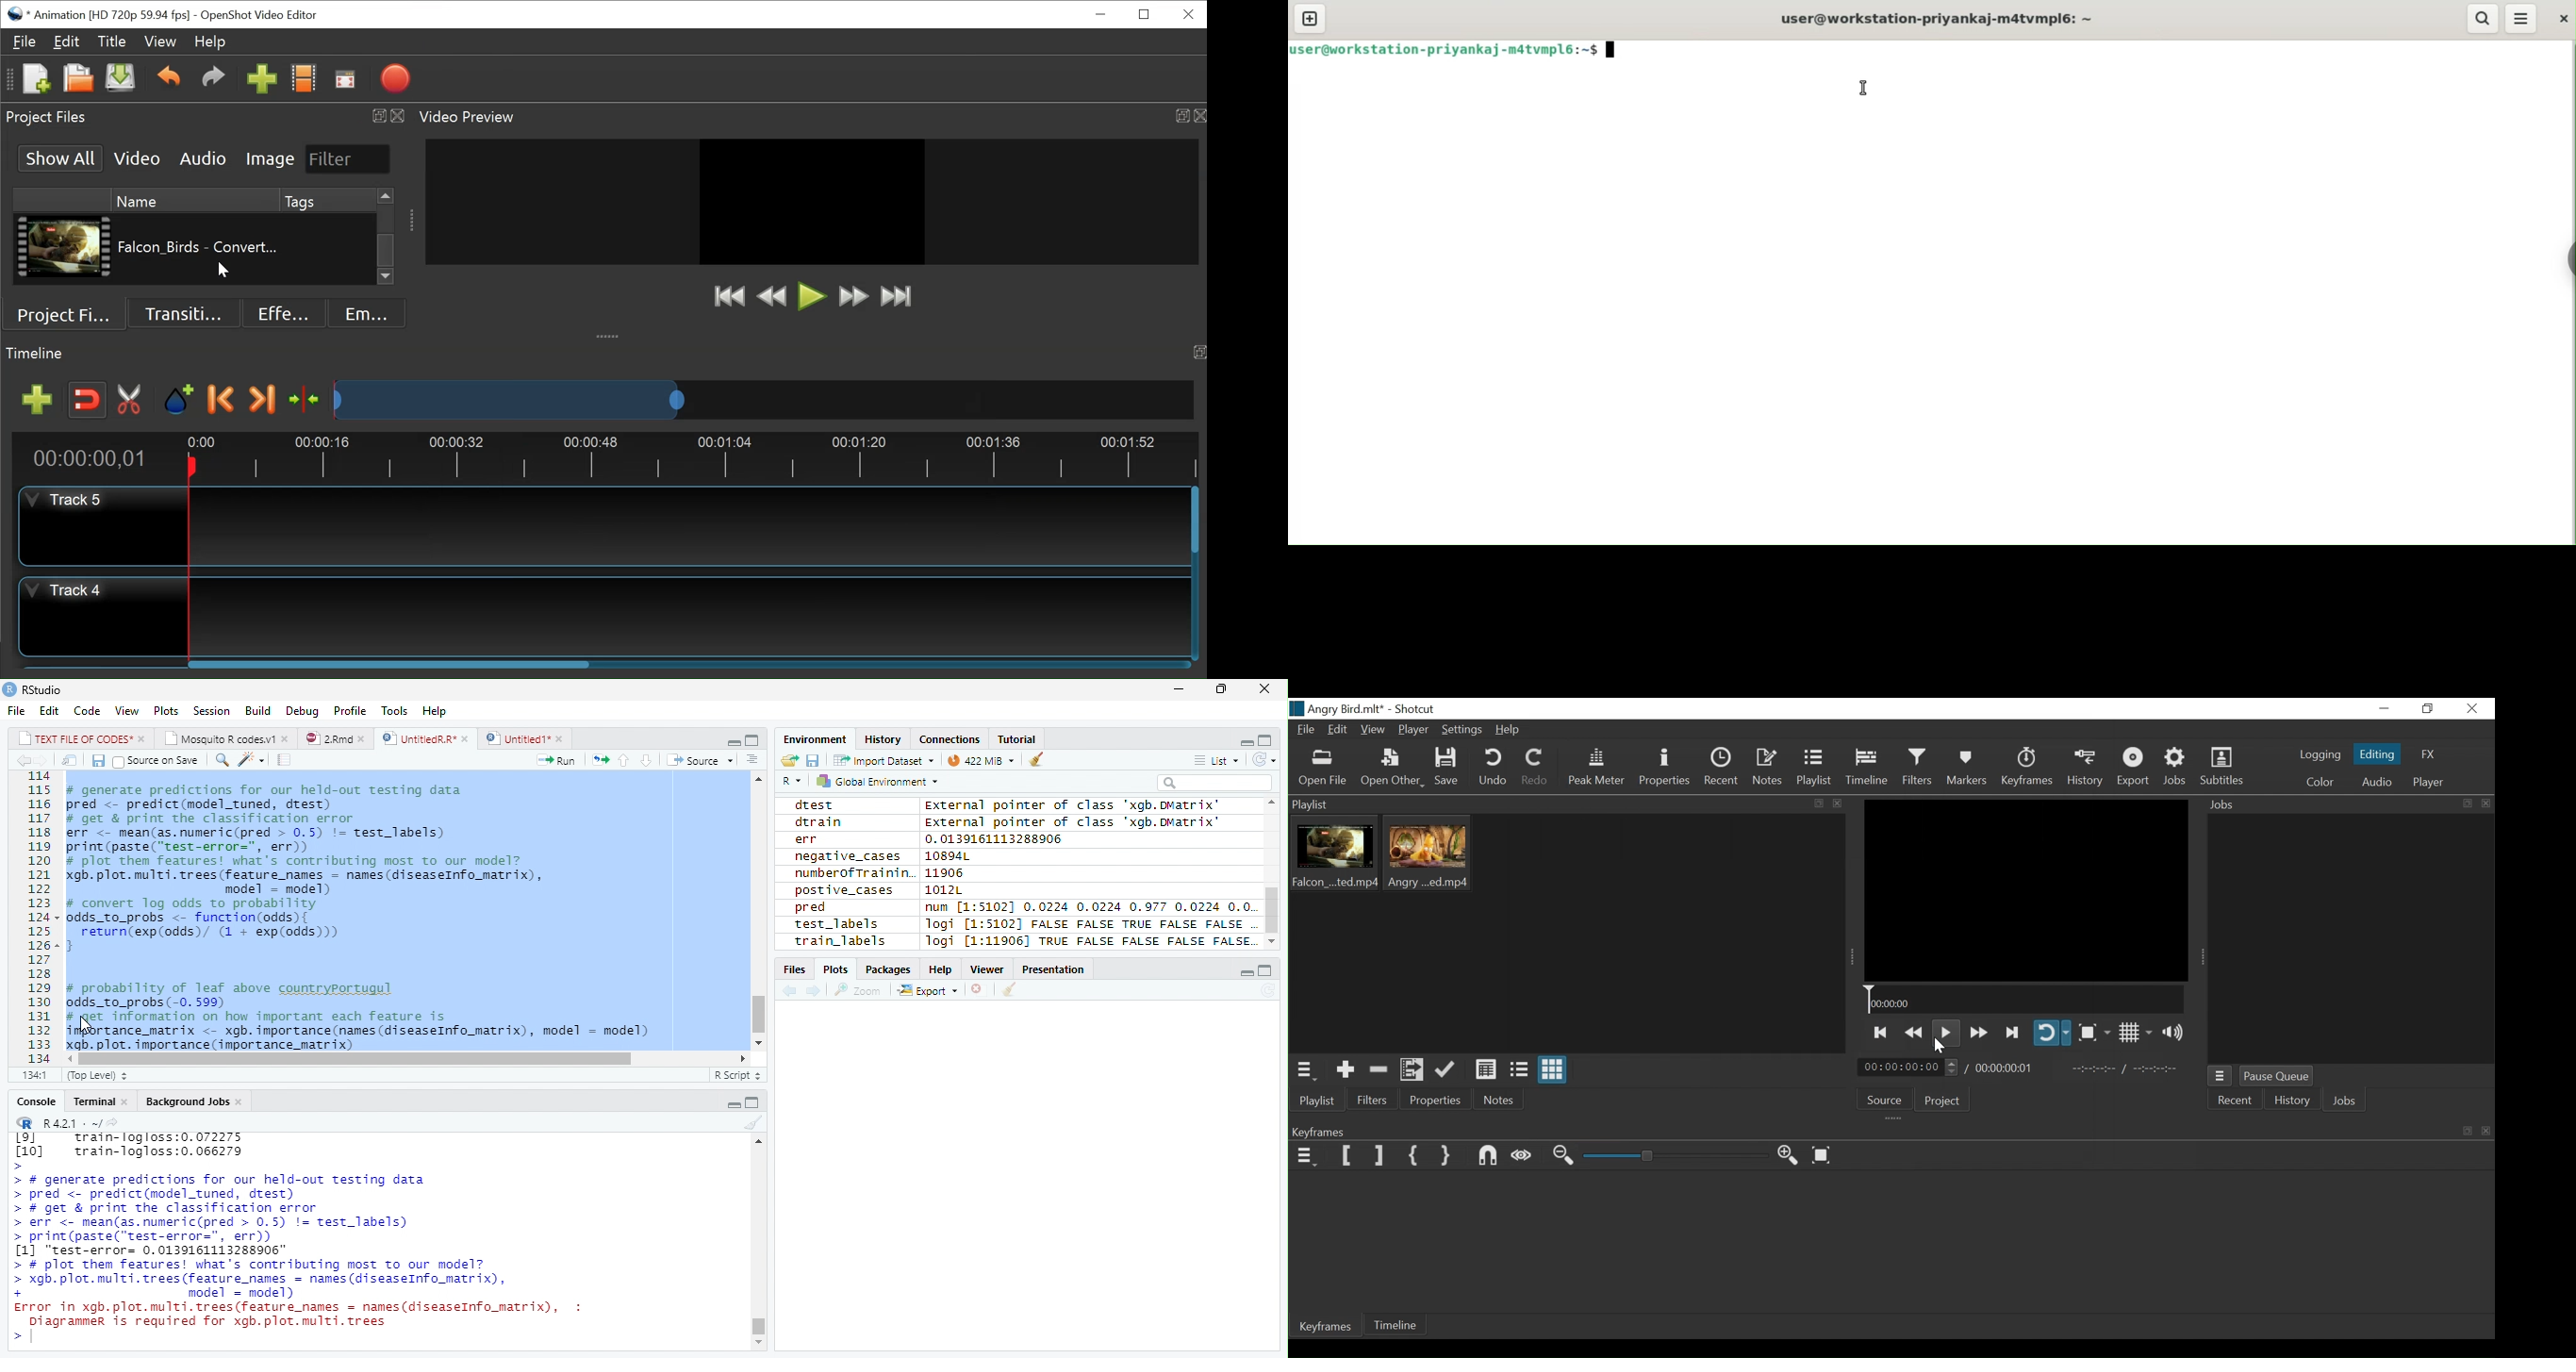  I want to click on Show Volume Control, so click(2175, 1033).